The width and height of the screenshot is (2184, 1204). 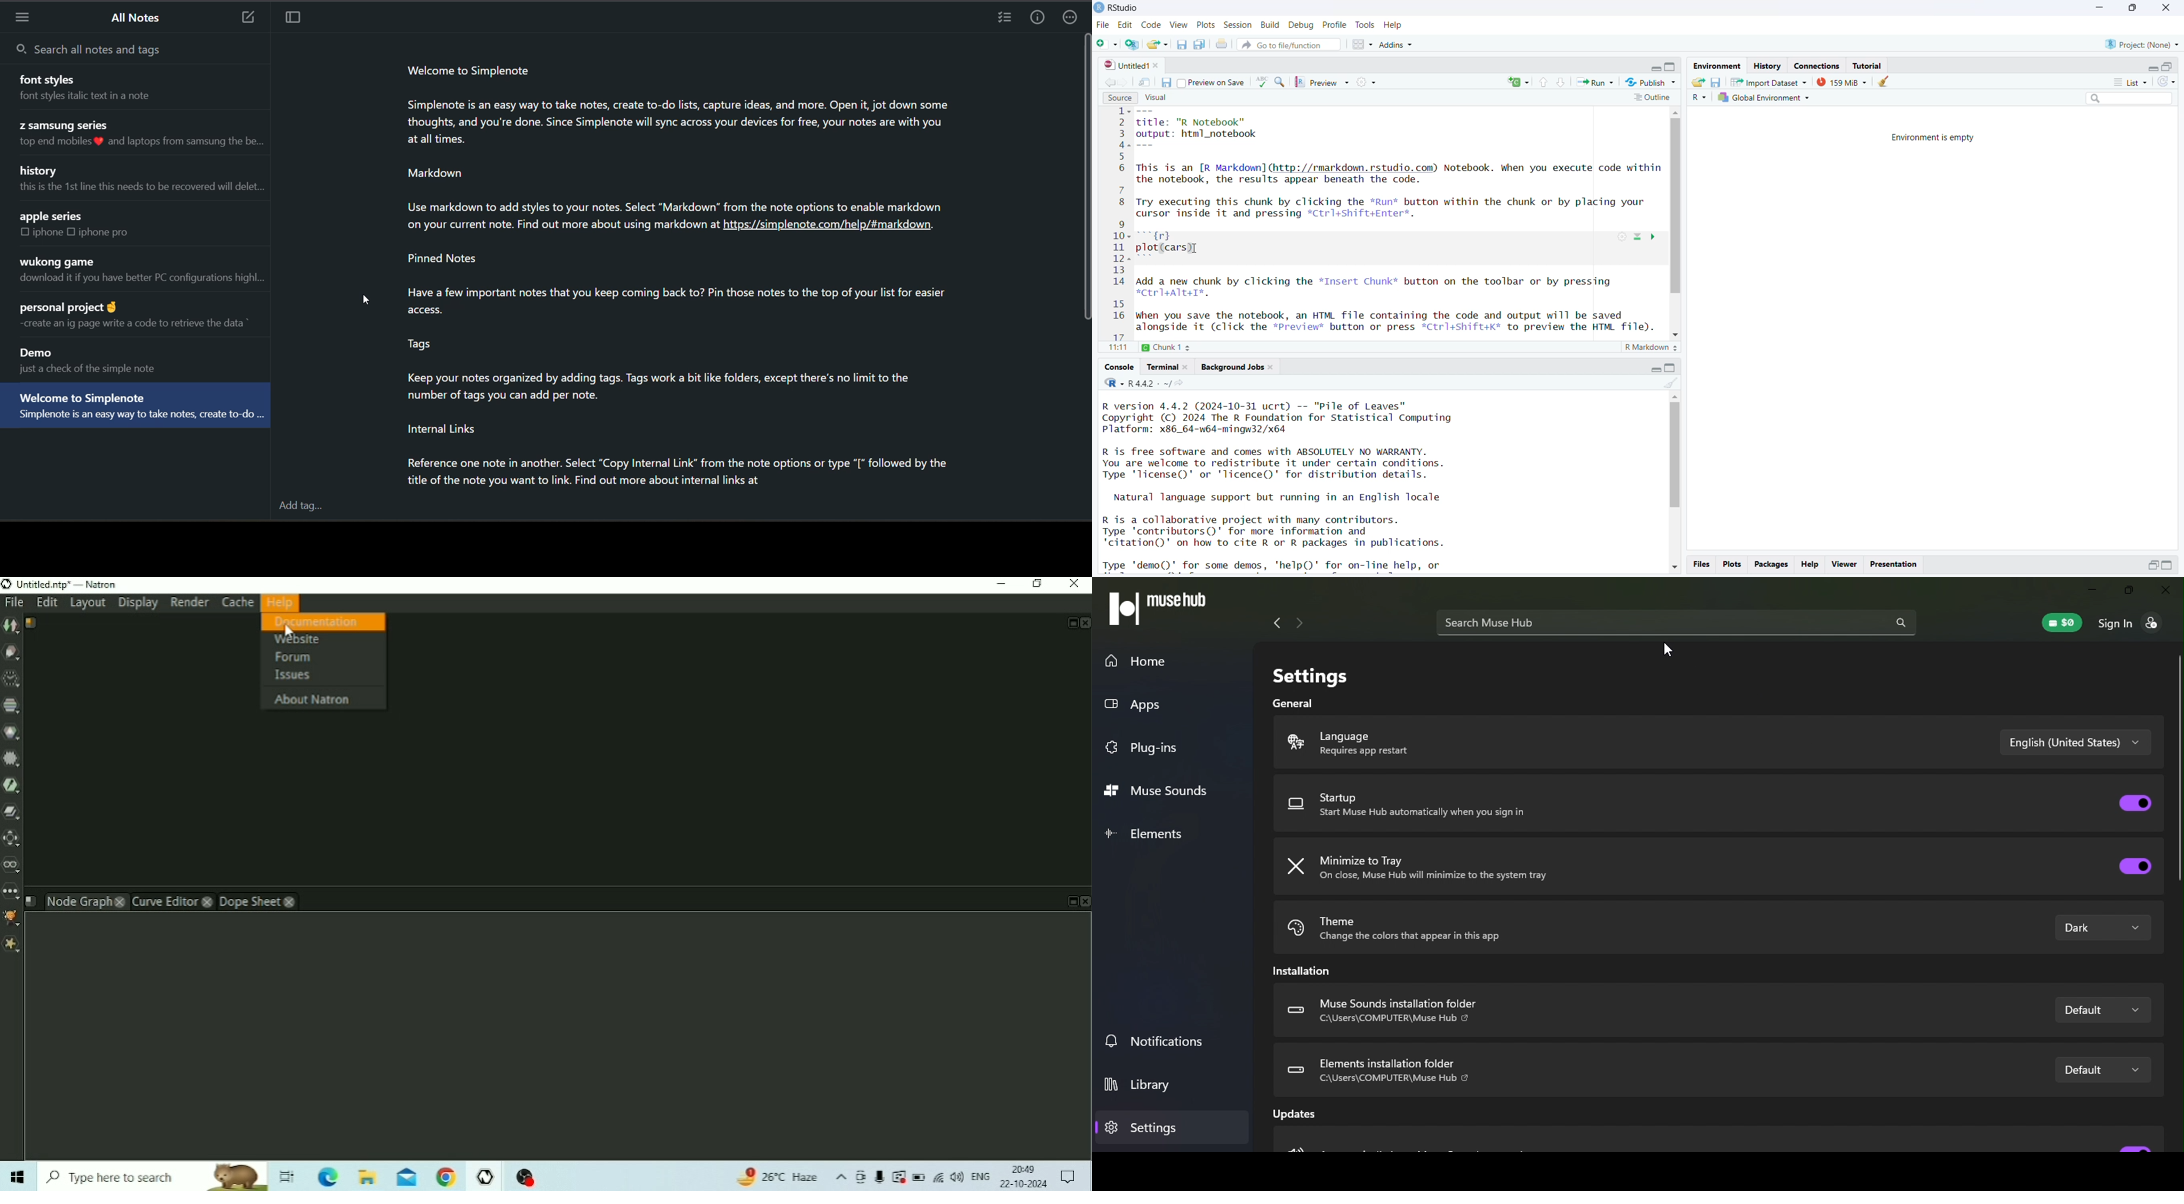 I want to click on expand, so click(x=2169, y=566).